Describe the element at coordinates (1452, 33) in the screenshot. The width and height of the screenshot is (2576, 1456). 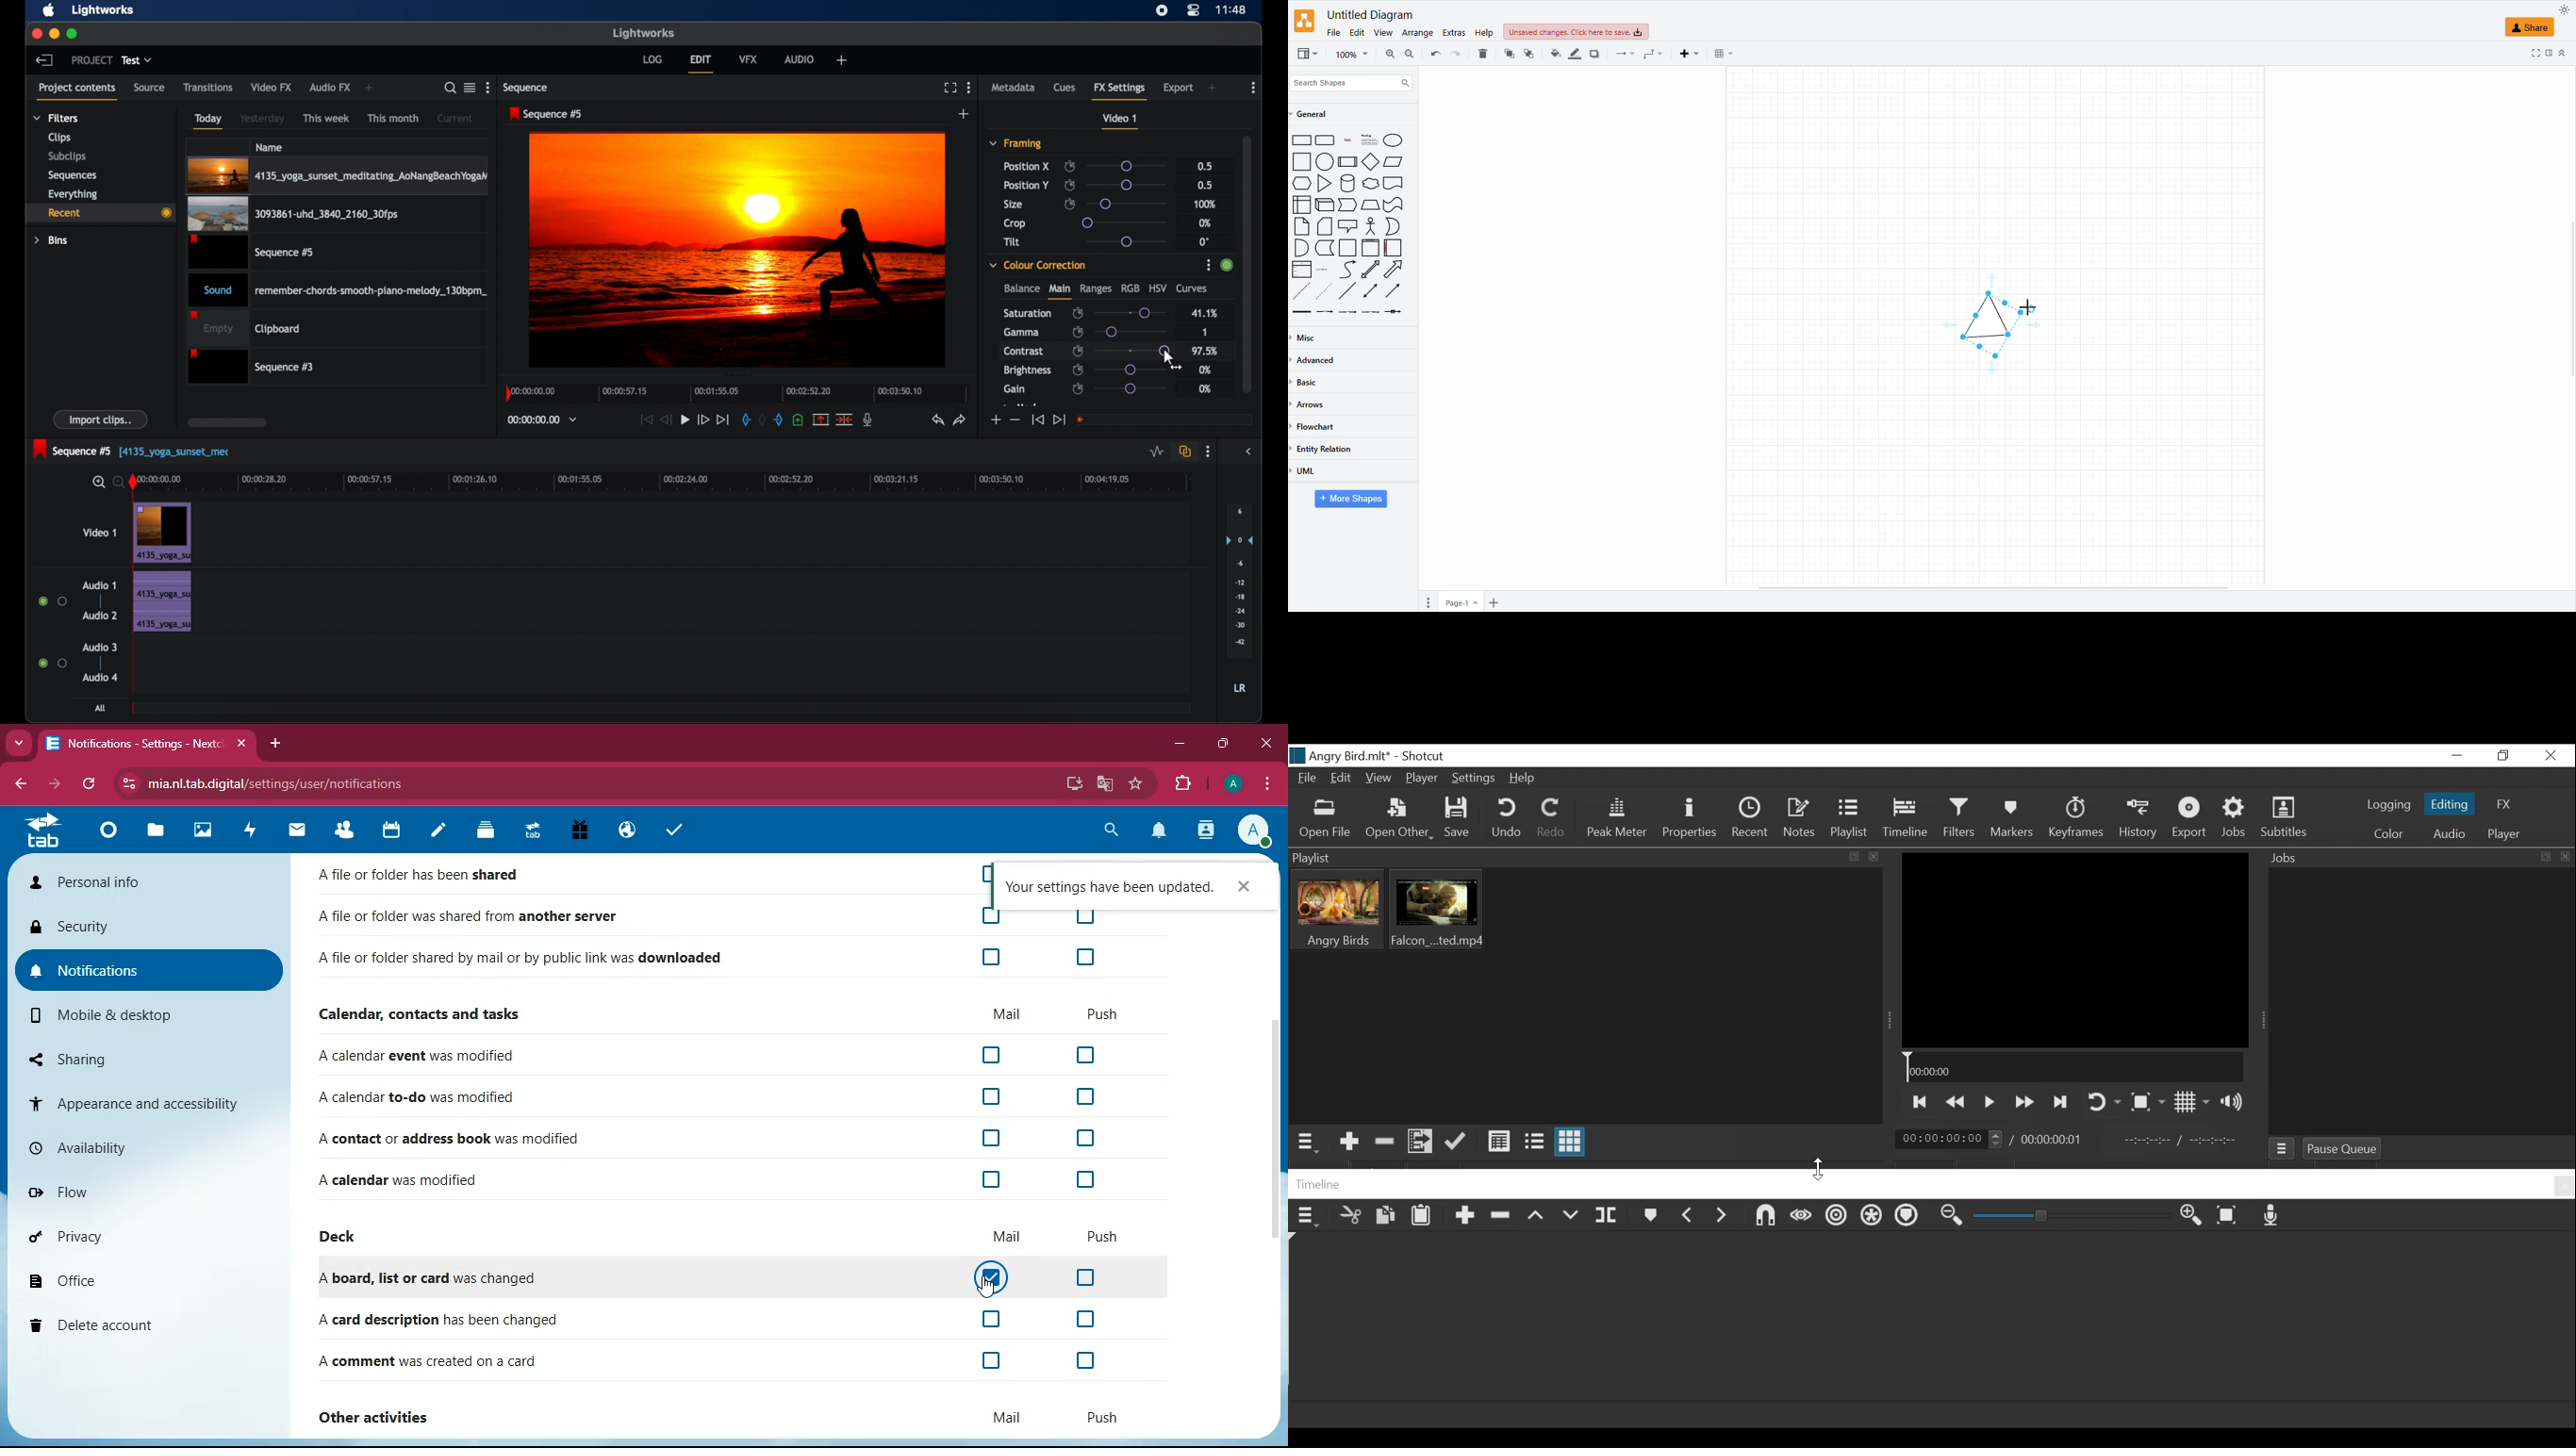
I see `extras` at that location.